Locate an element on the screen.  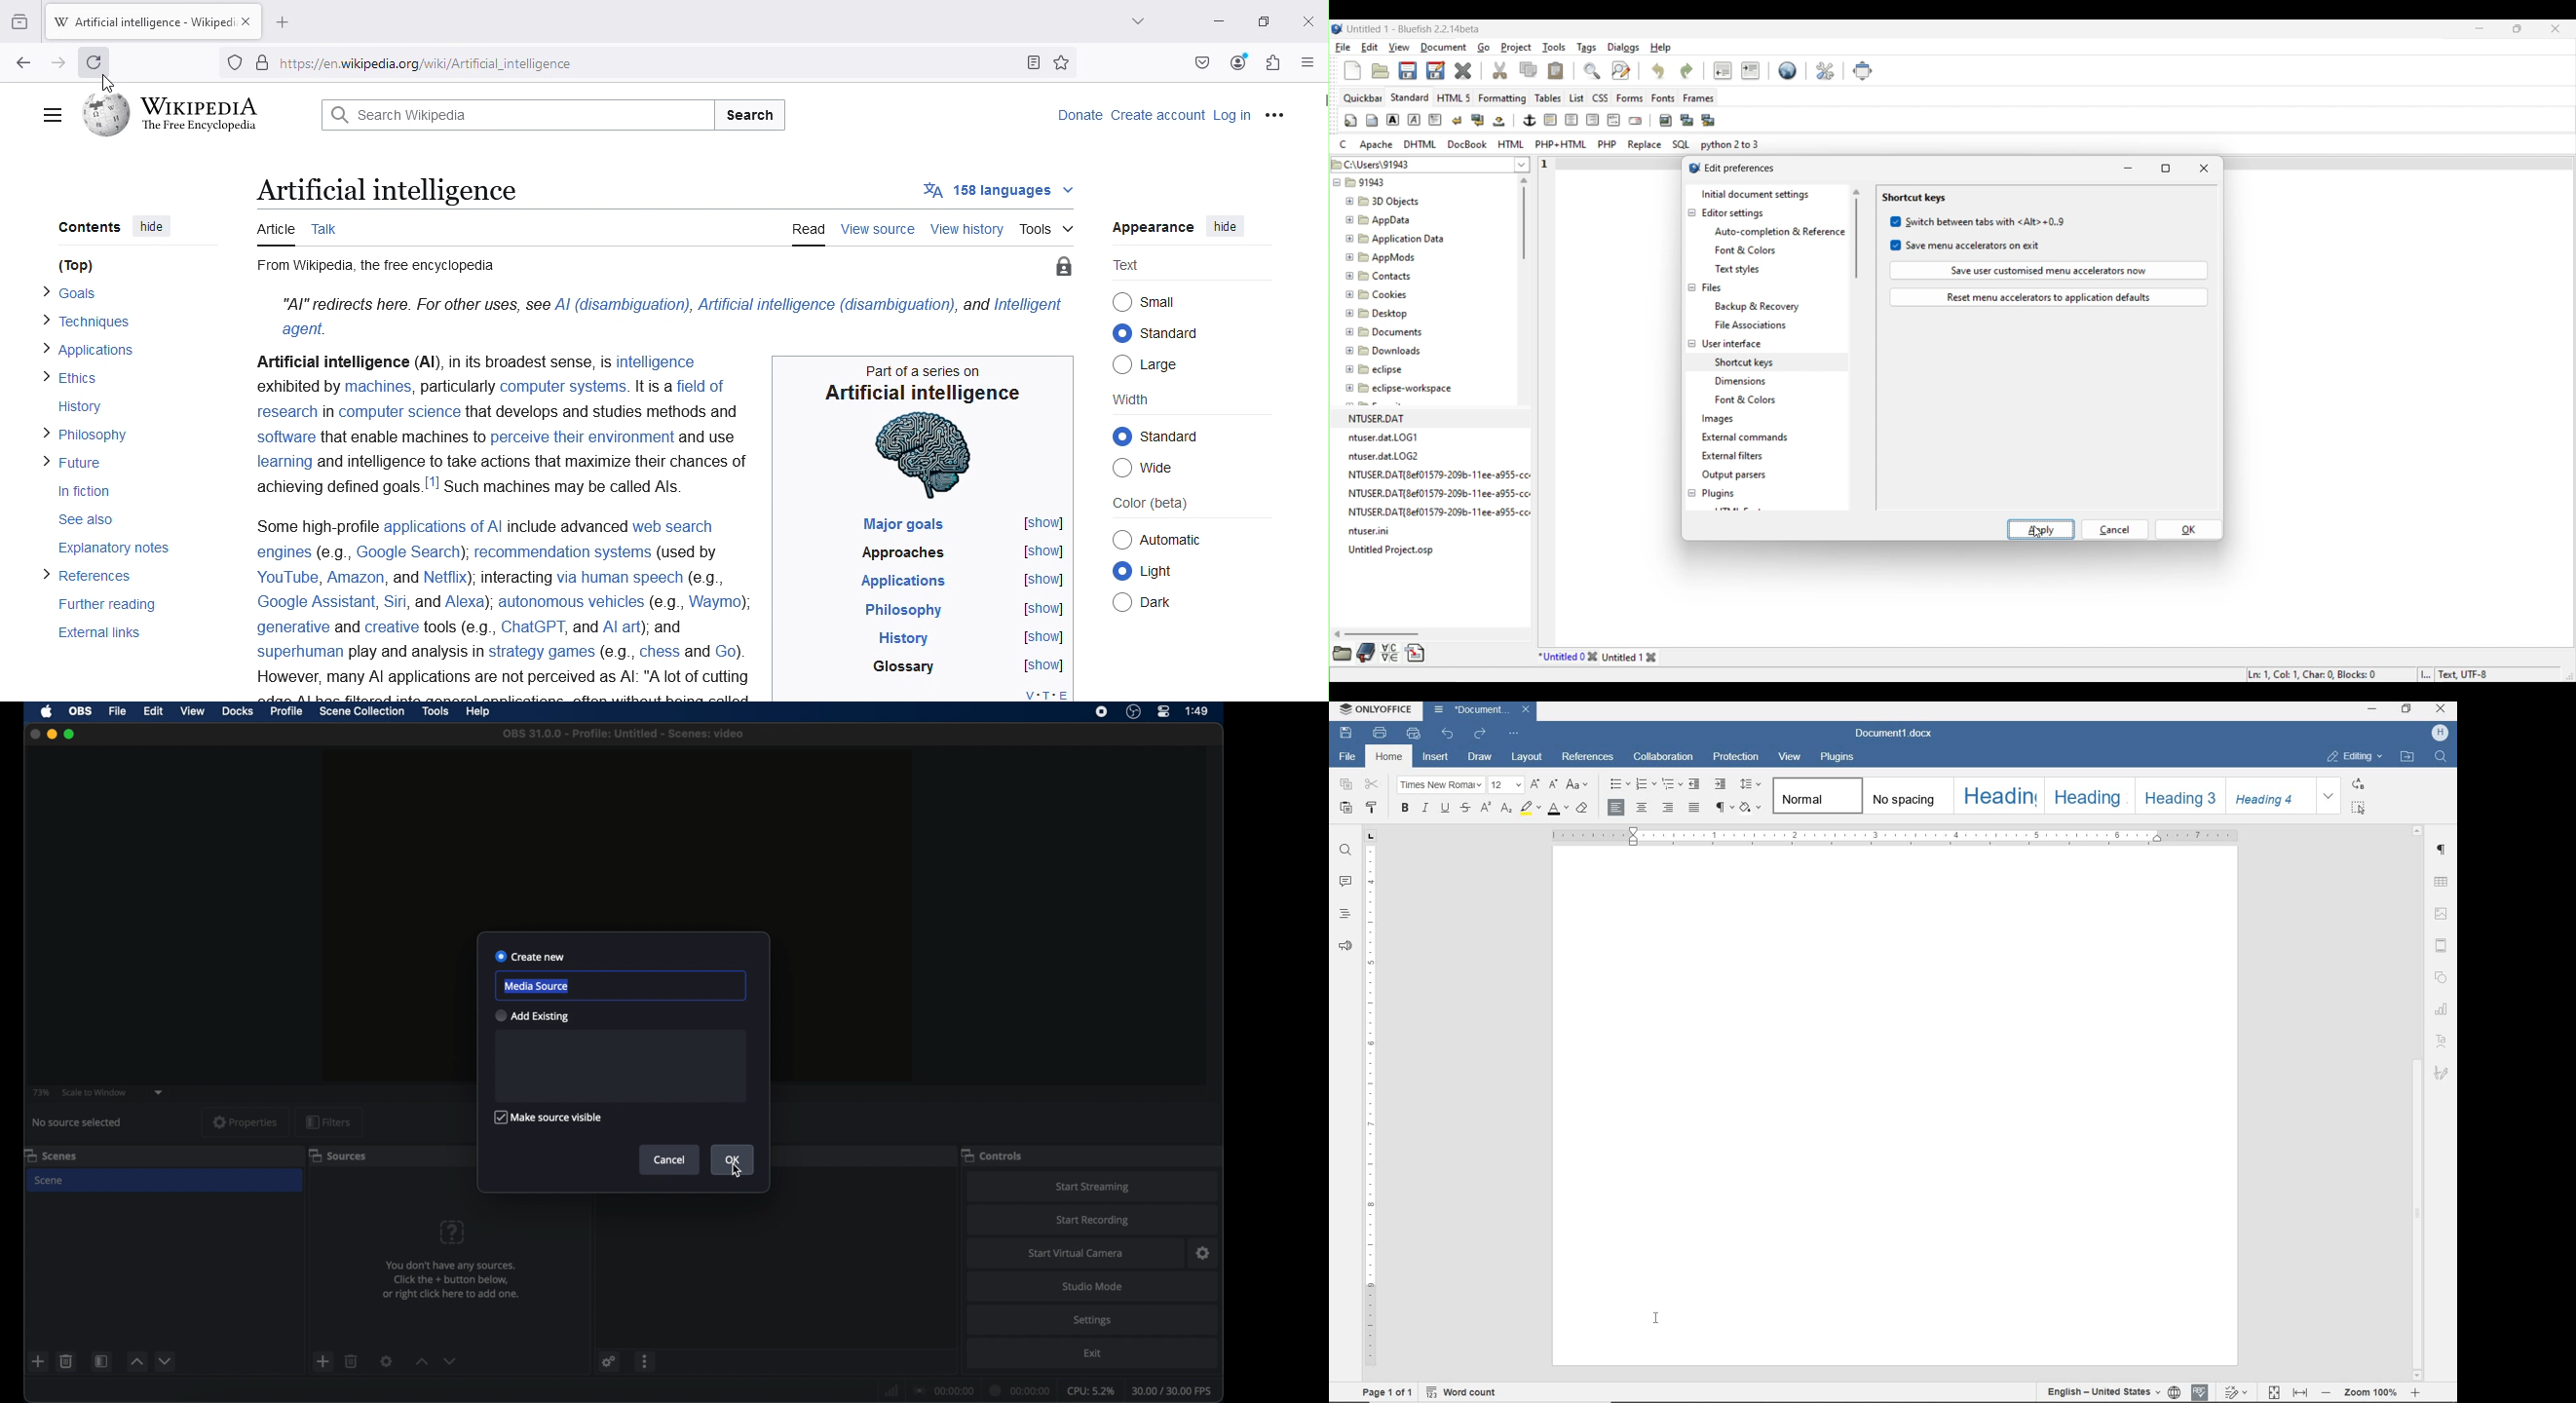
start recording is located at coordinates (1094, 1220).